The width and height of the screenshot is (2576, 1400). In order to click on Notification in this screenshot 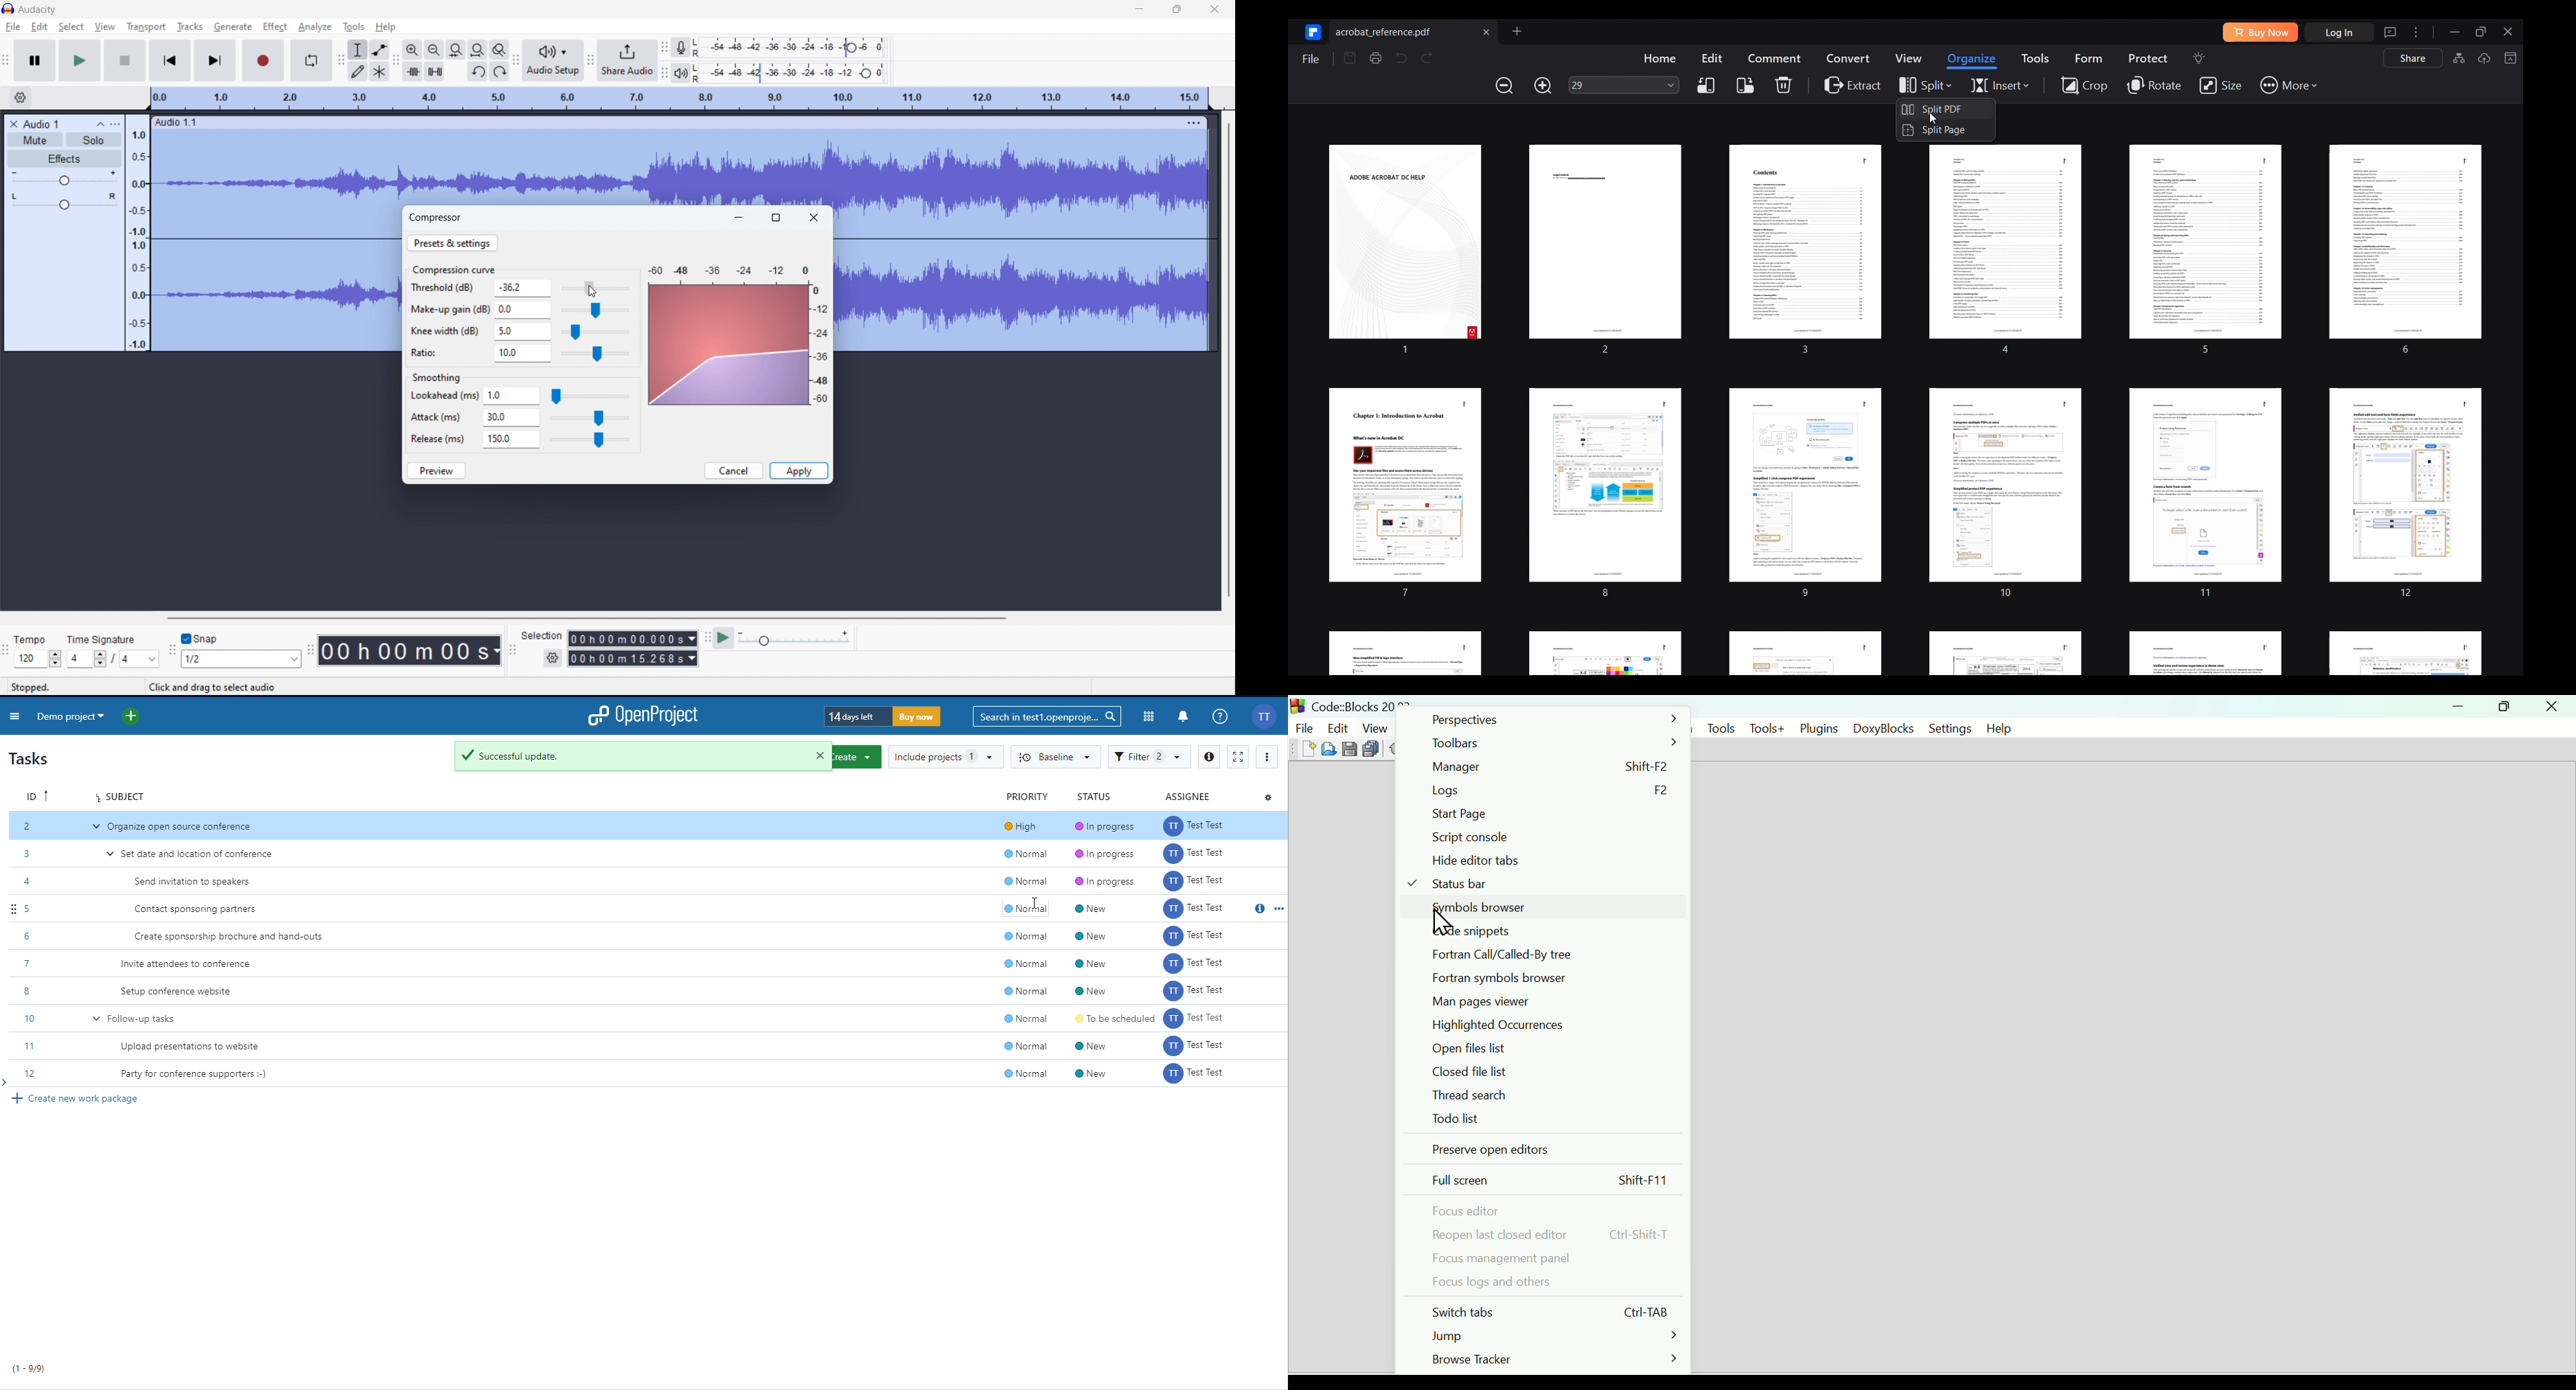, I will do `click(1184, 717)`.